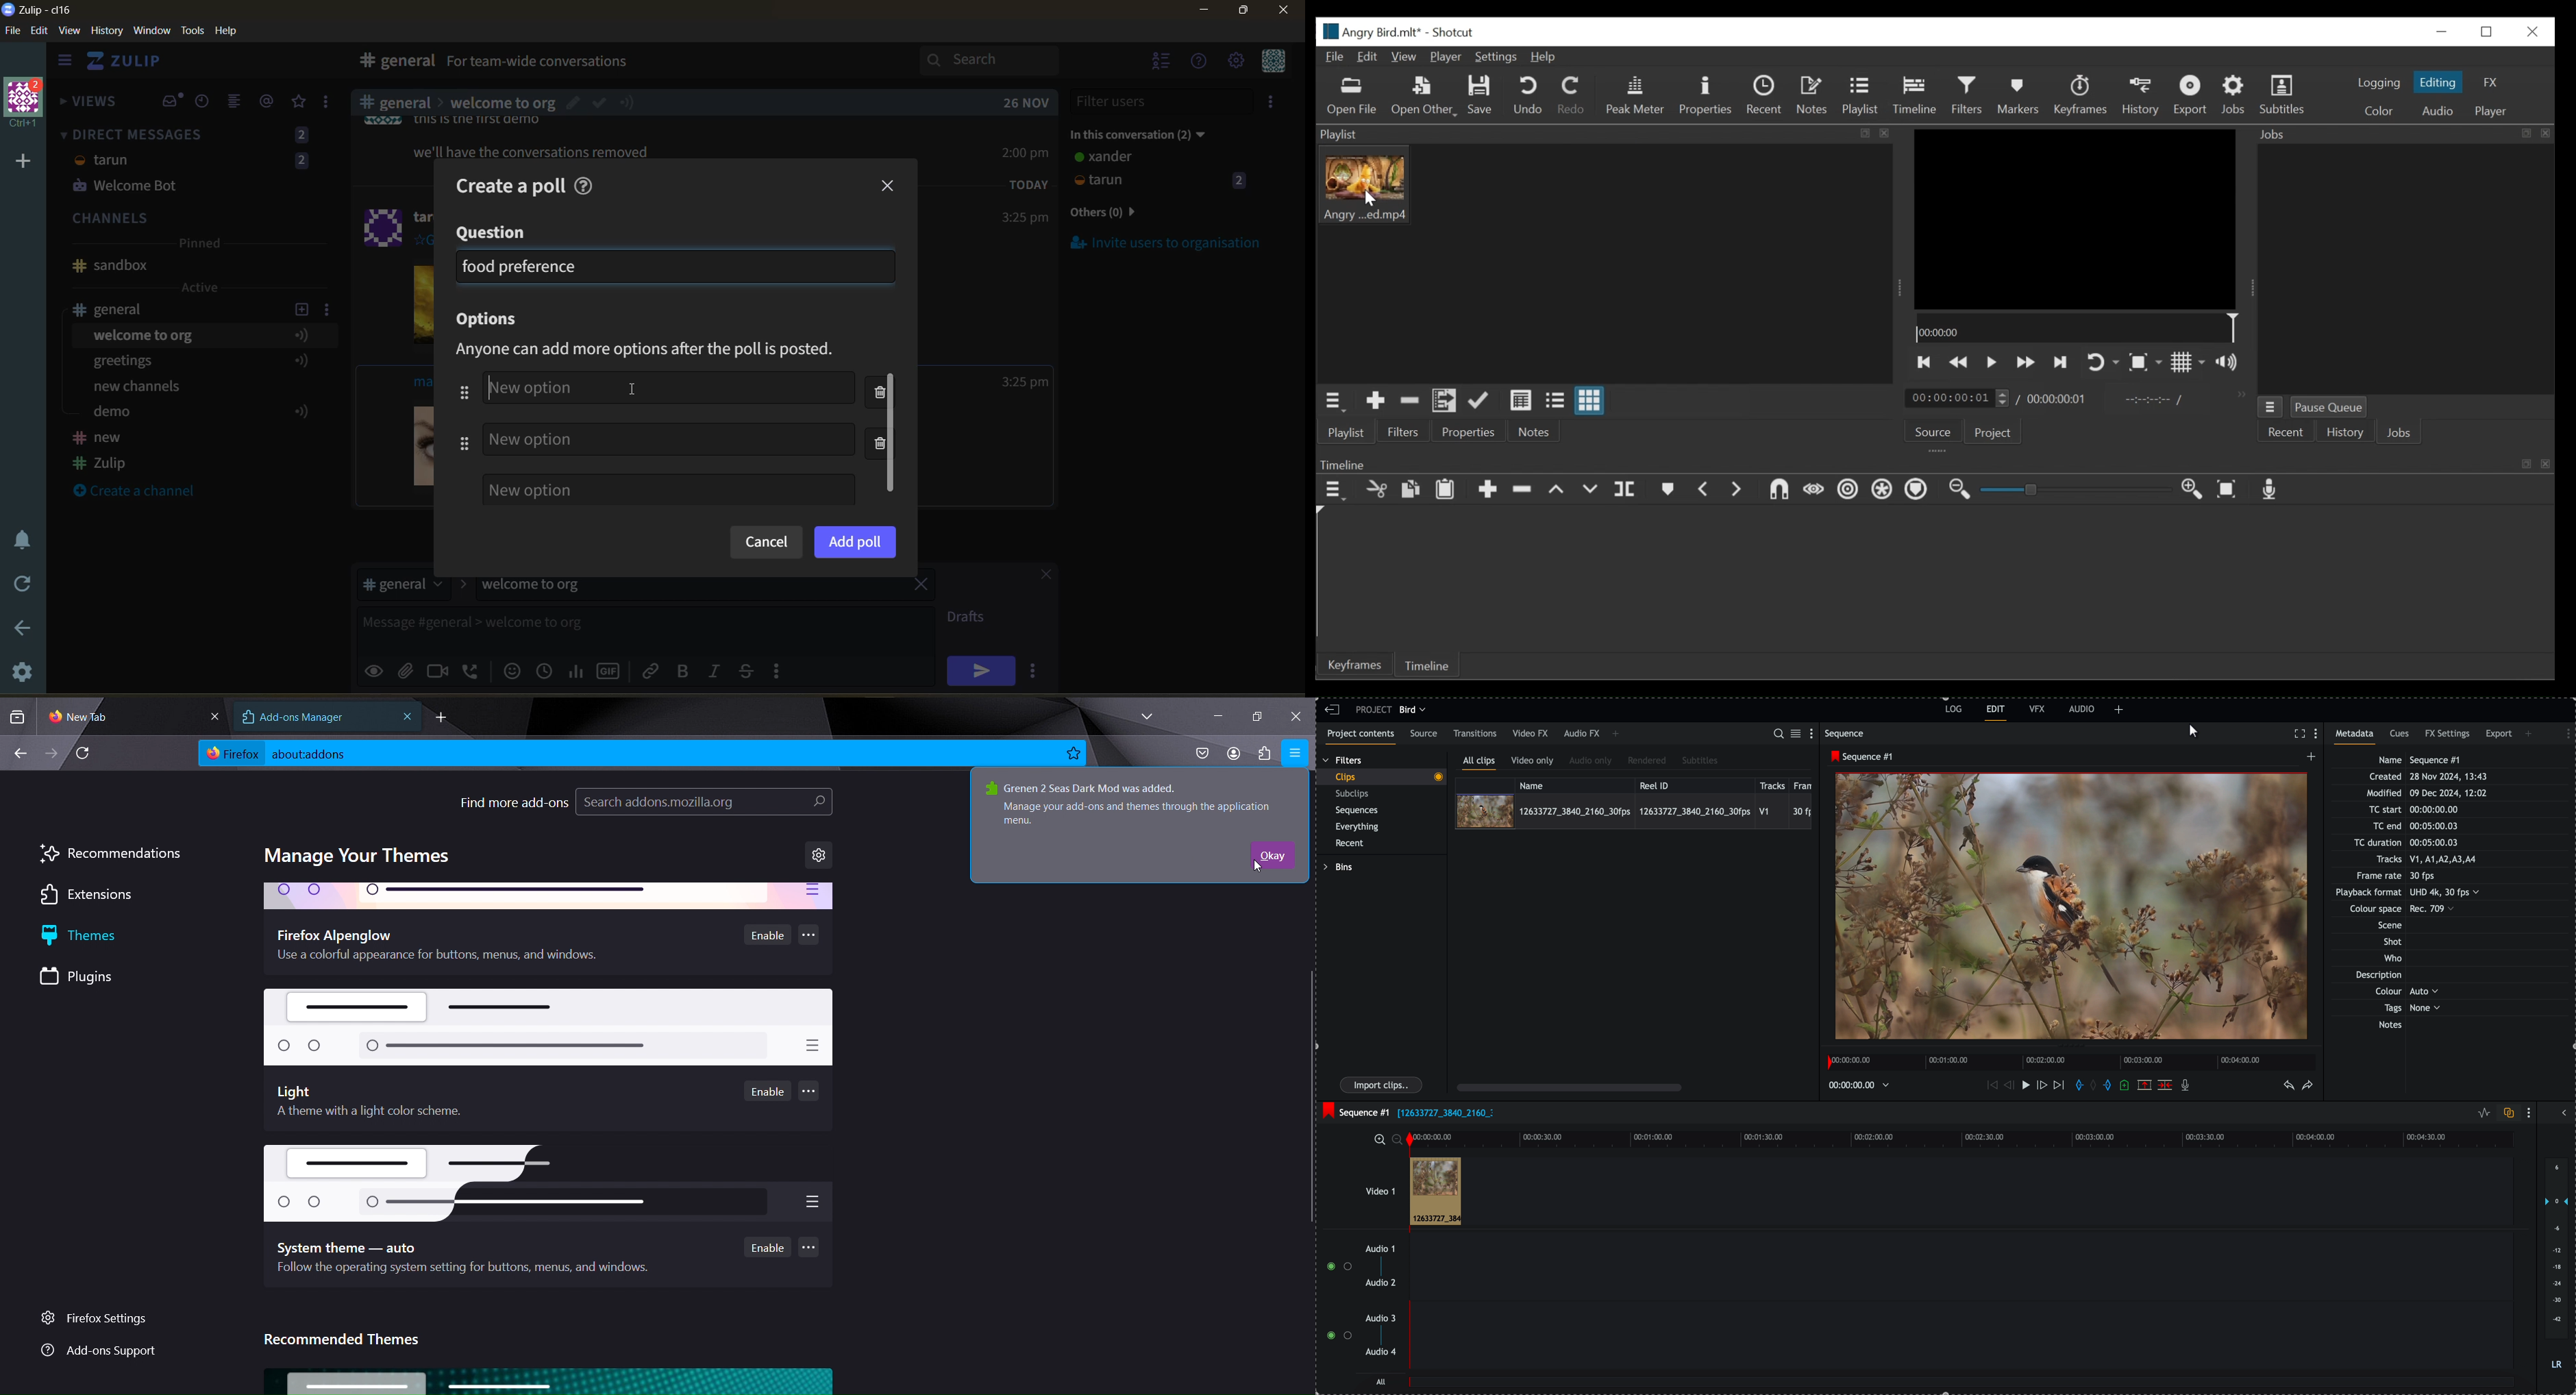 Image resolution: width=2576 pixels, height=1400 pixels. I want to click on new option, so click(669, 438).